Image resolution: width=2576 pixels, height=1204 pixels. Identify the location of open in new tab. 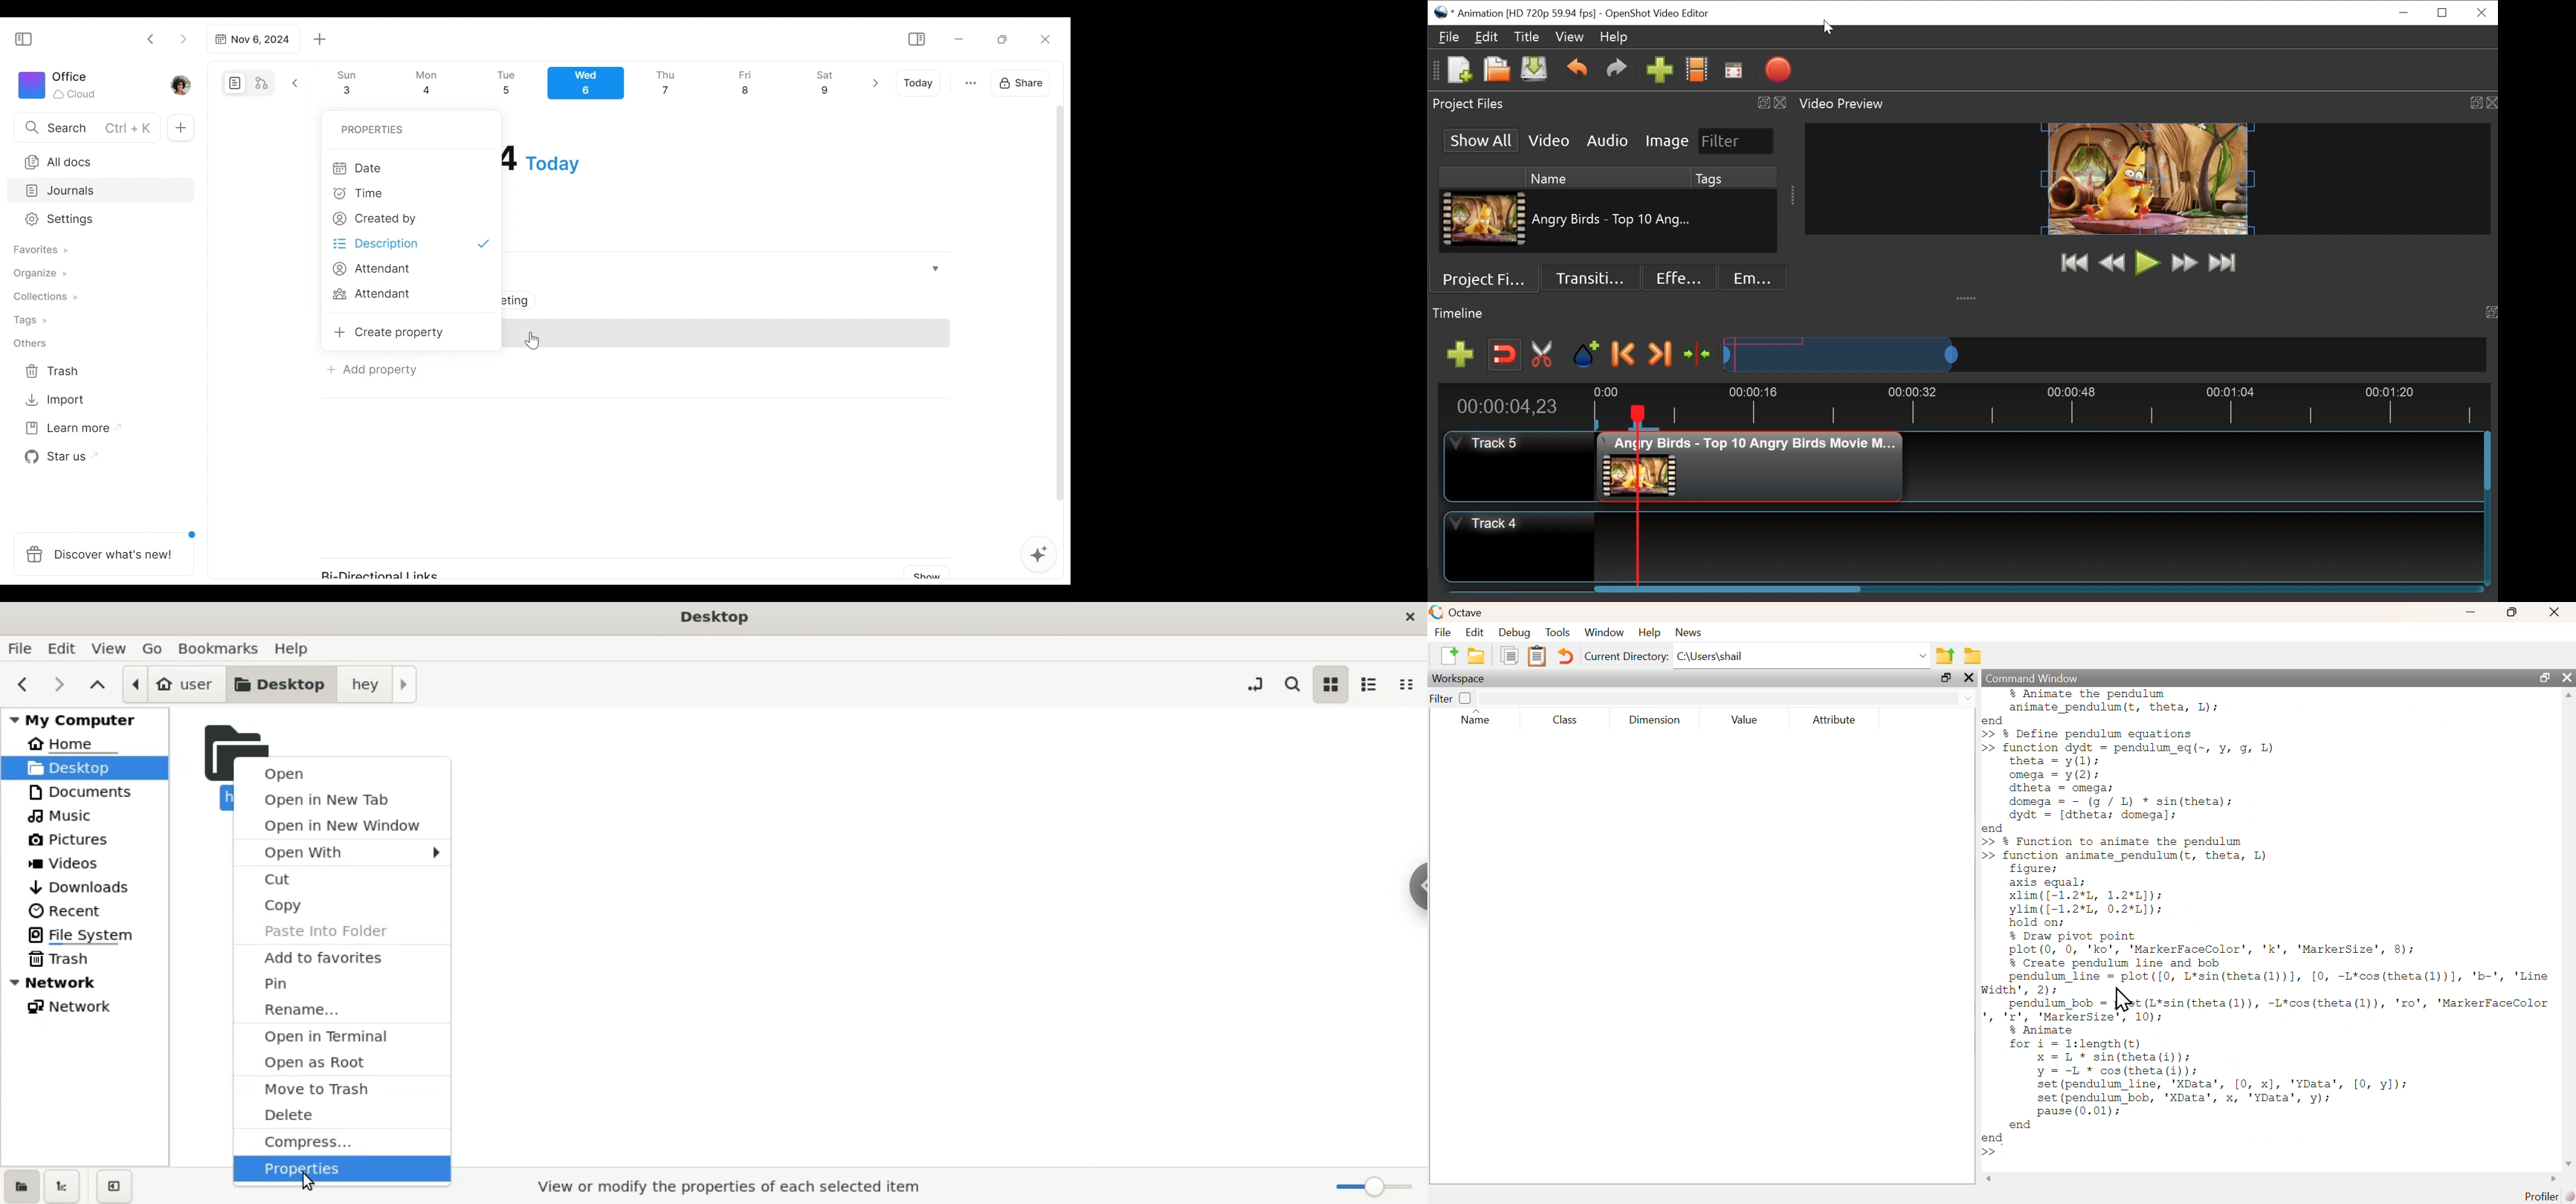
(342, 801).